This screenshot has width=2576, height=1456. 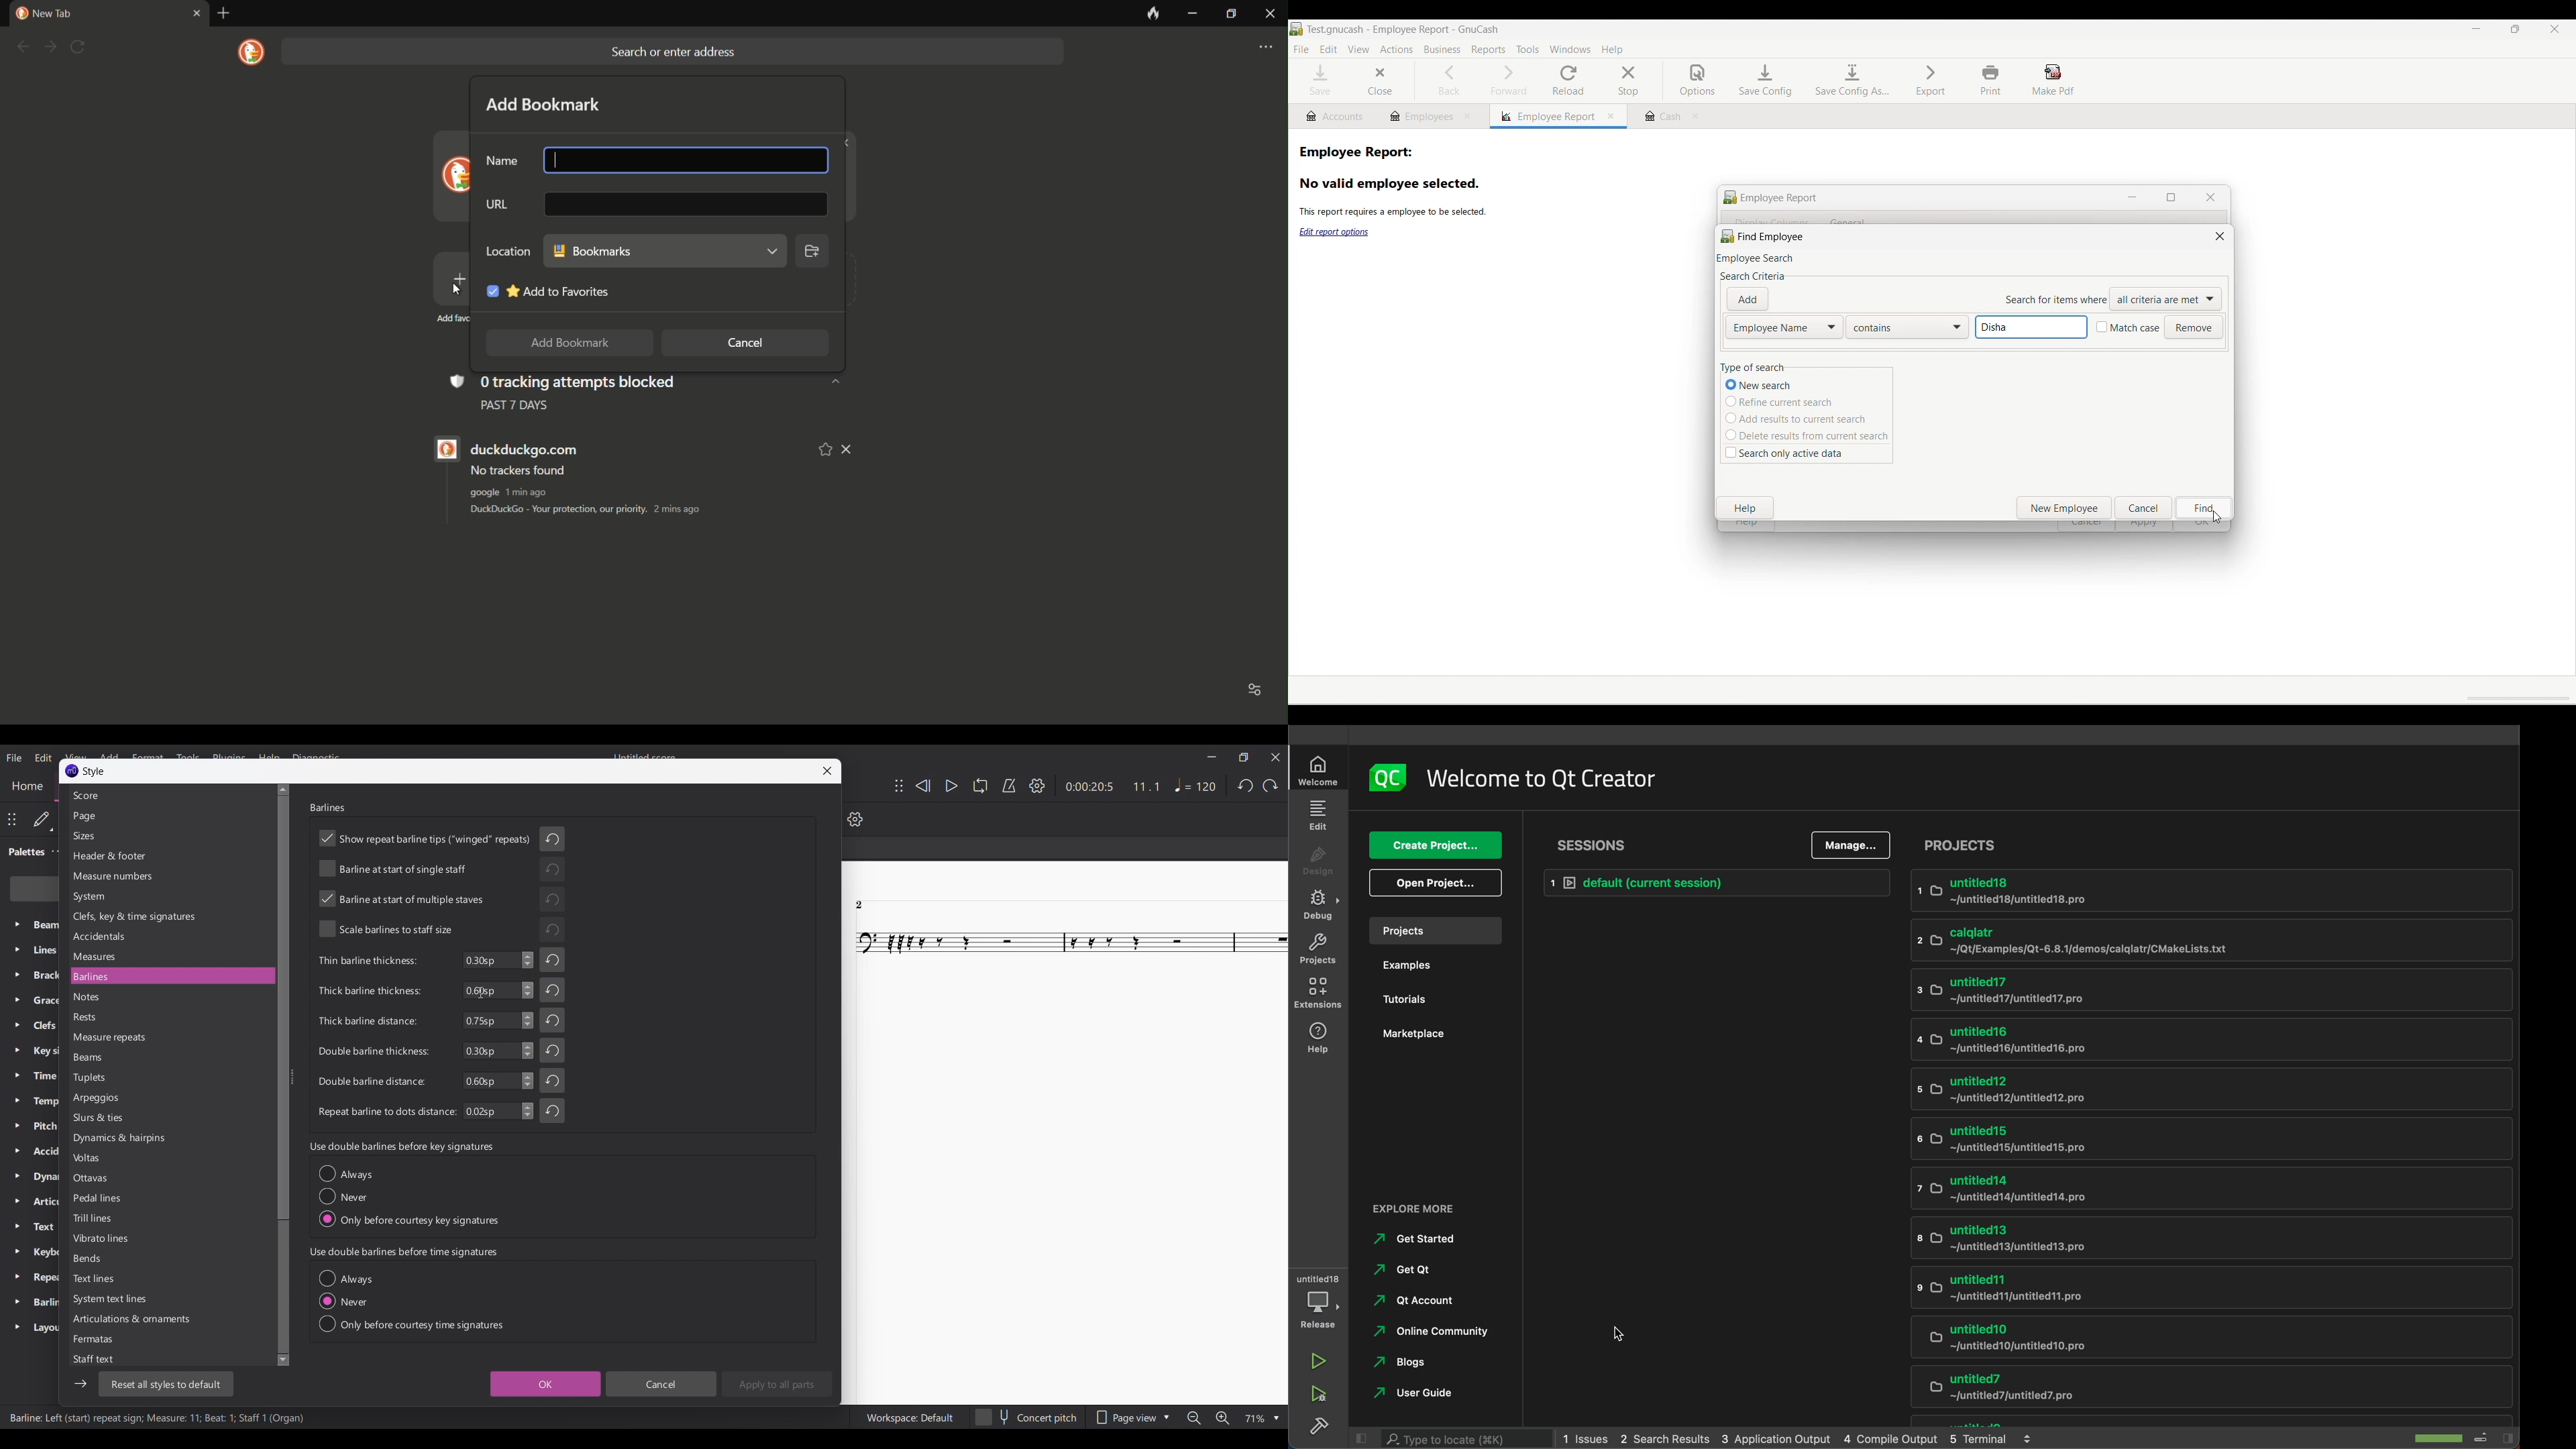 I want to click on examples, so click(x=1433, y=967).